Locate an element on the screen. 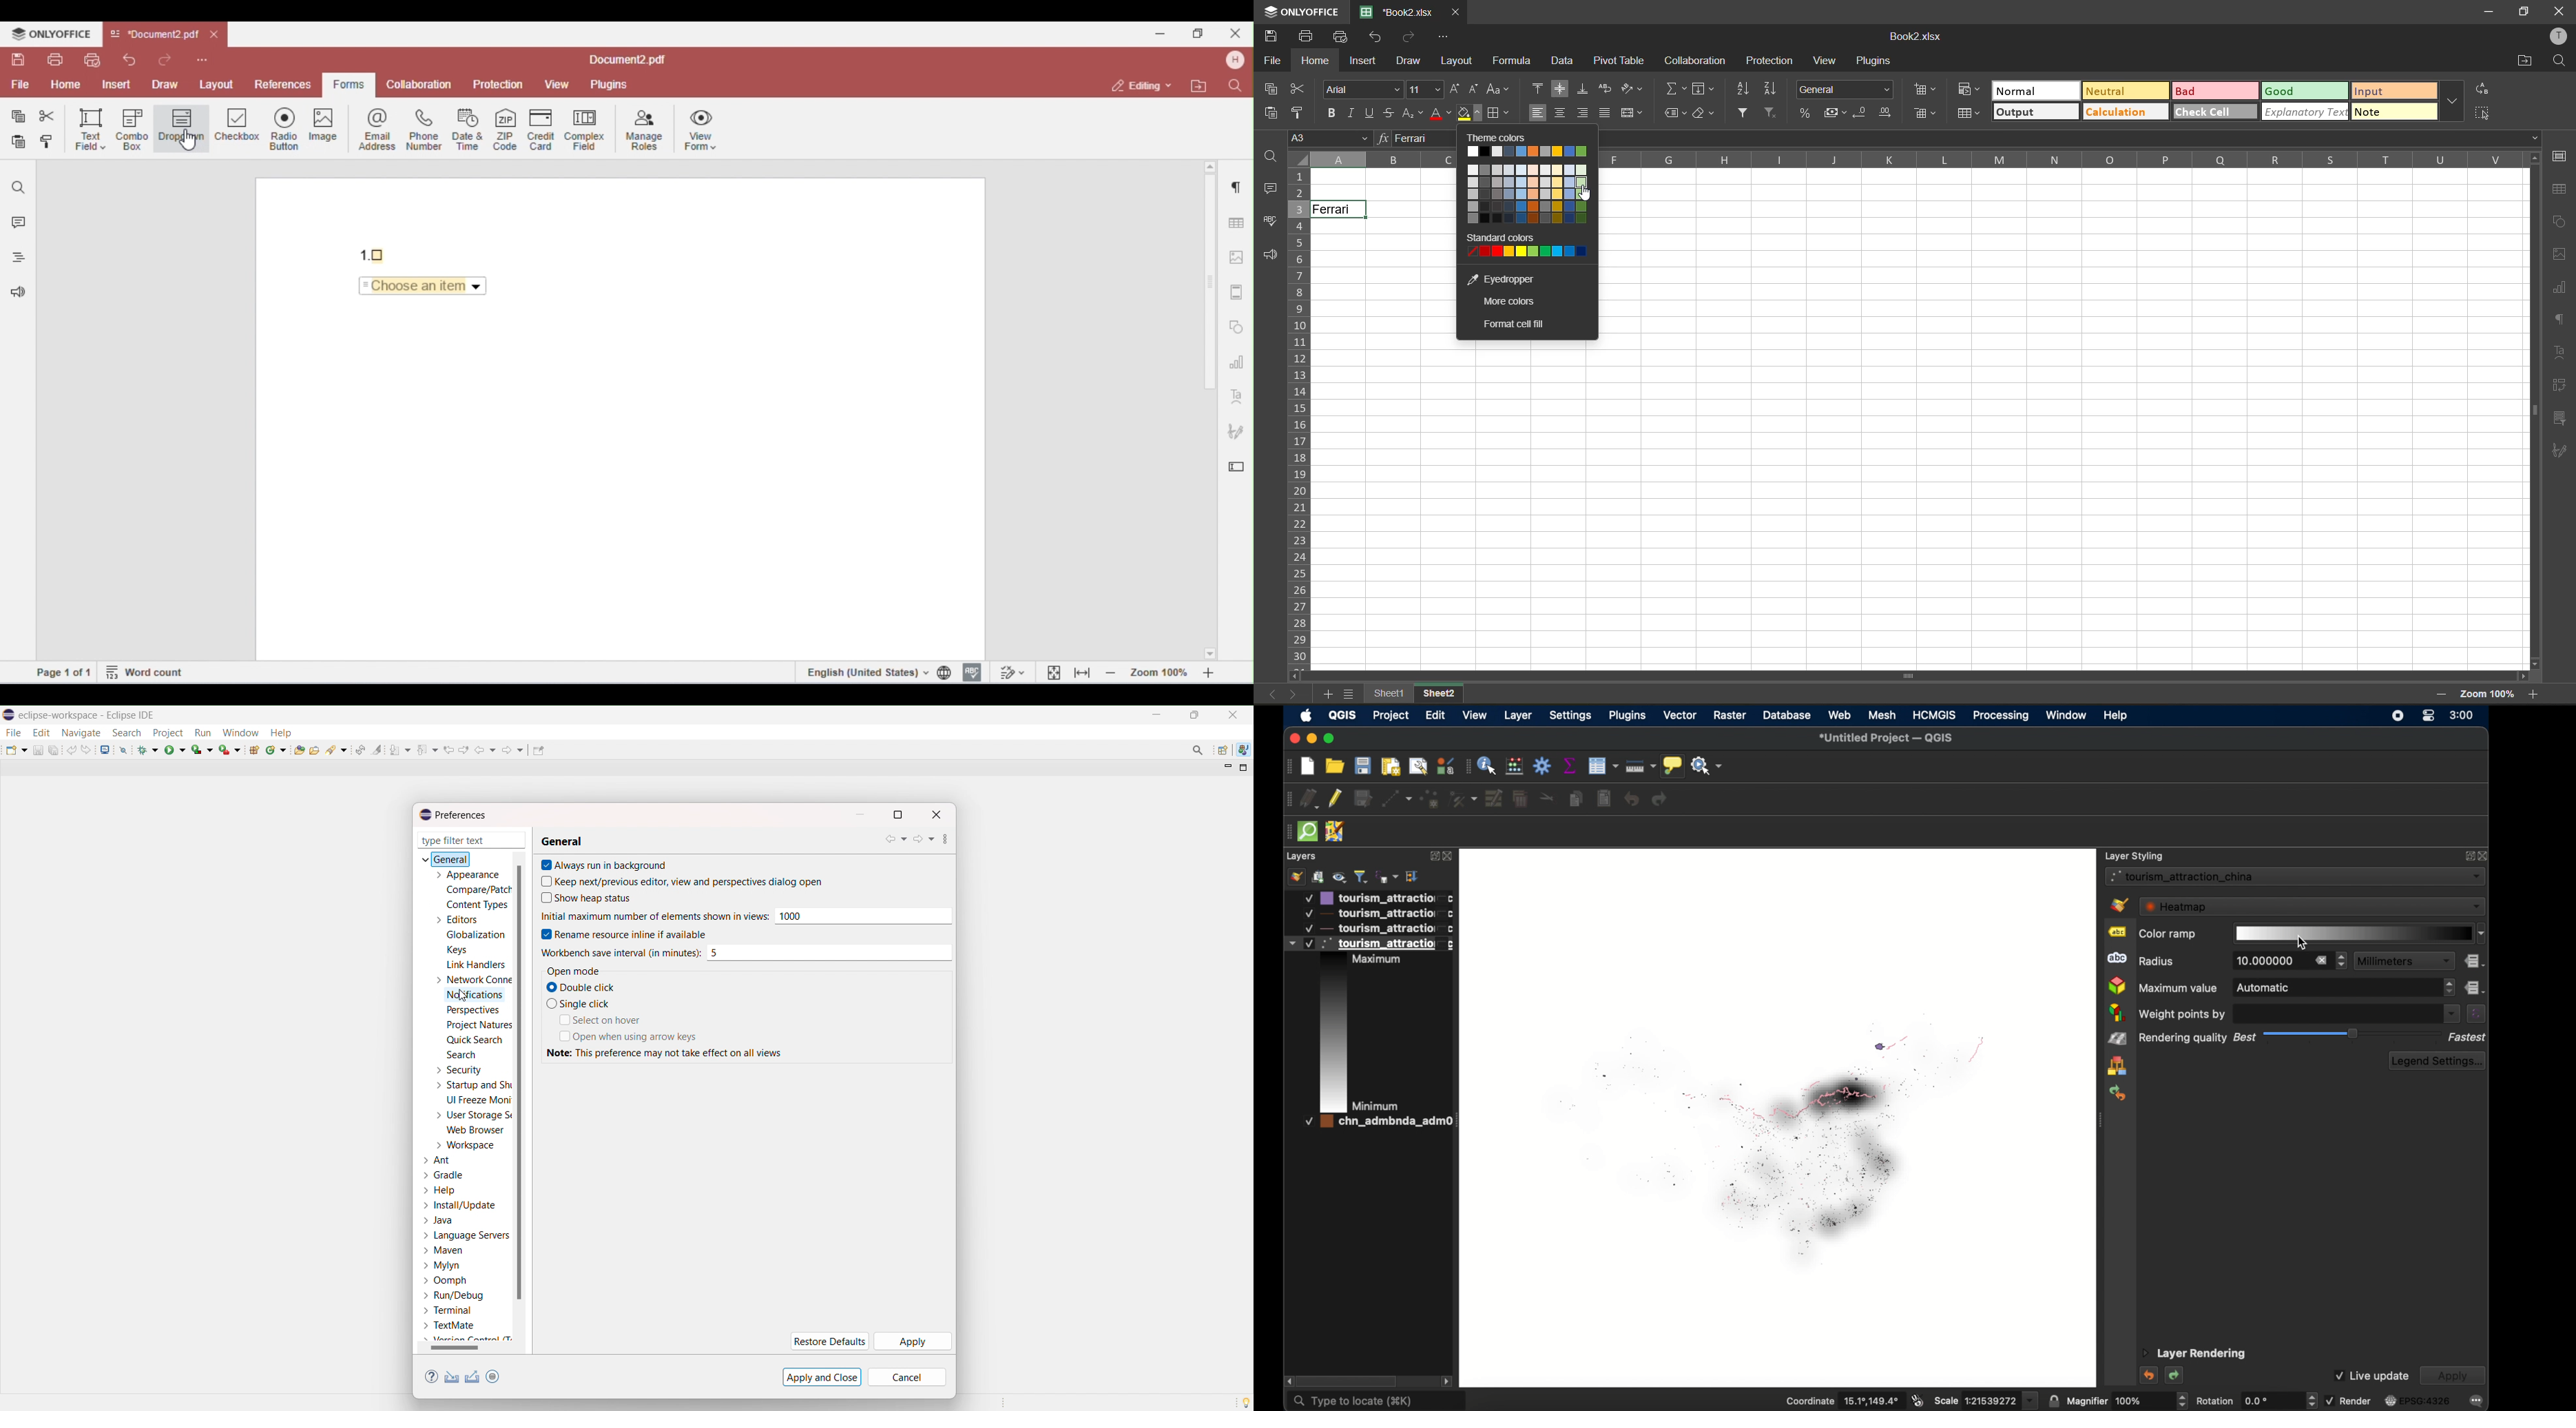 This screenshot has width=2576, height=1428. keys is located at coordinates (456, 949).